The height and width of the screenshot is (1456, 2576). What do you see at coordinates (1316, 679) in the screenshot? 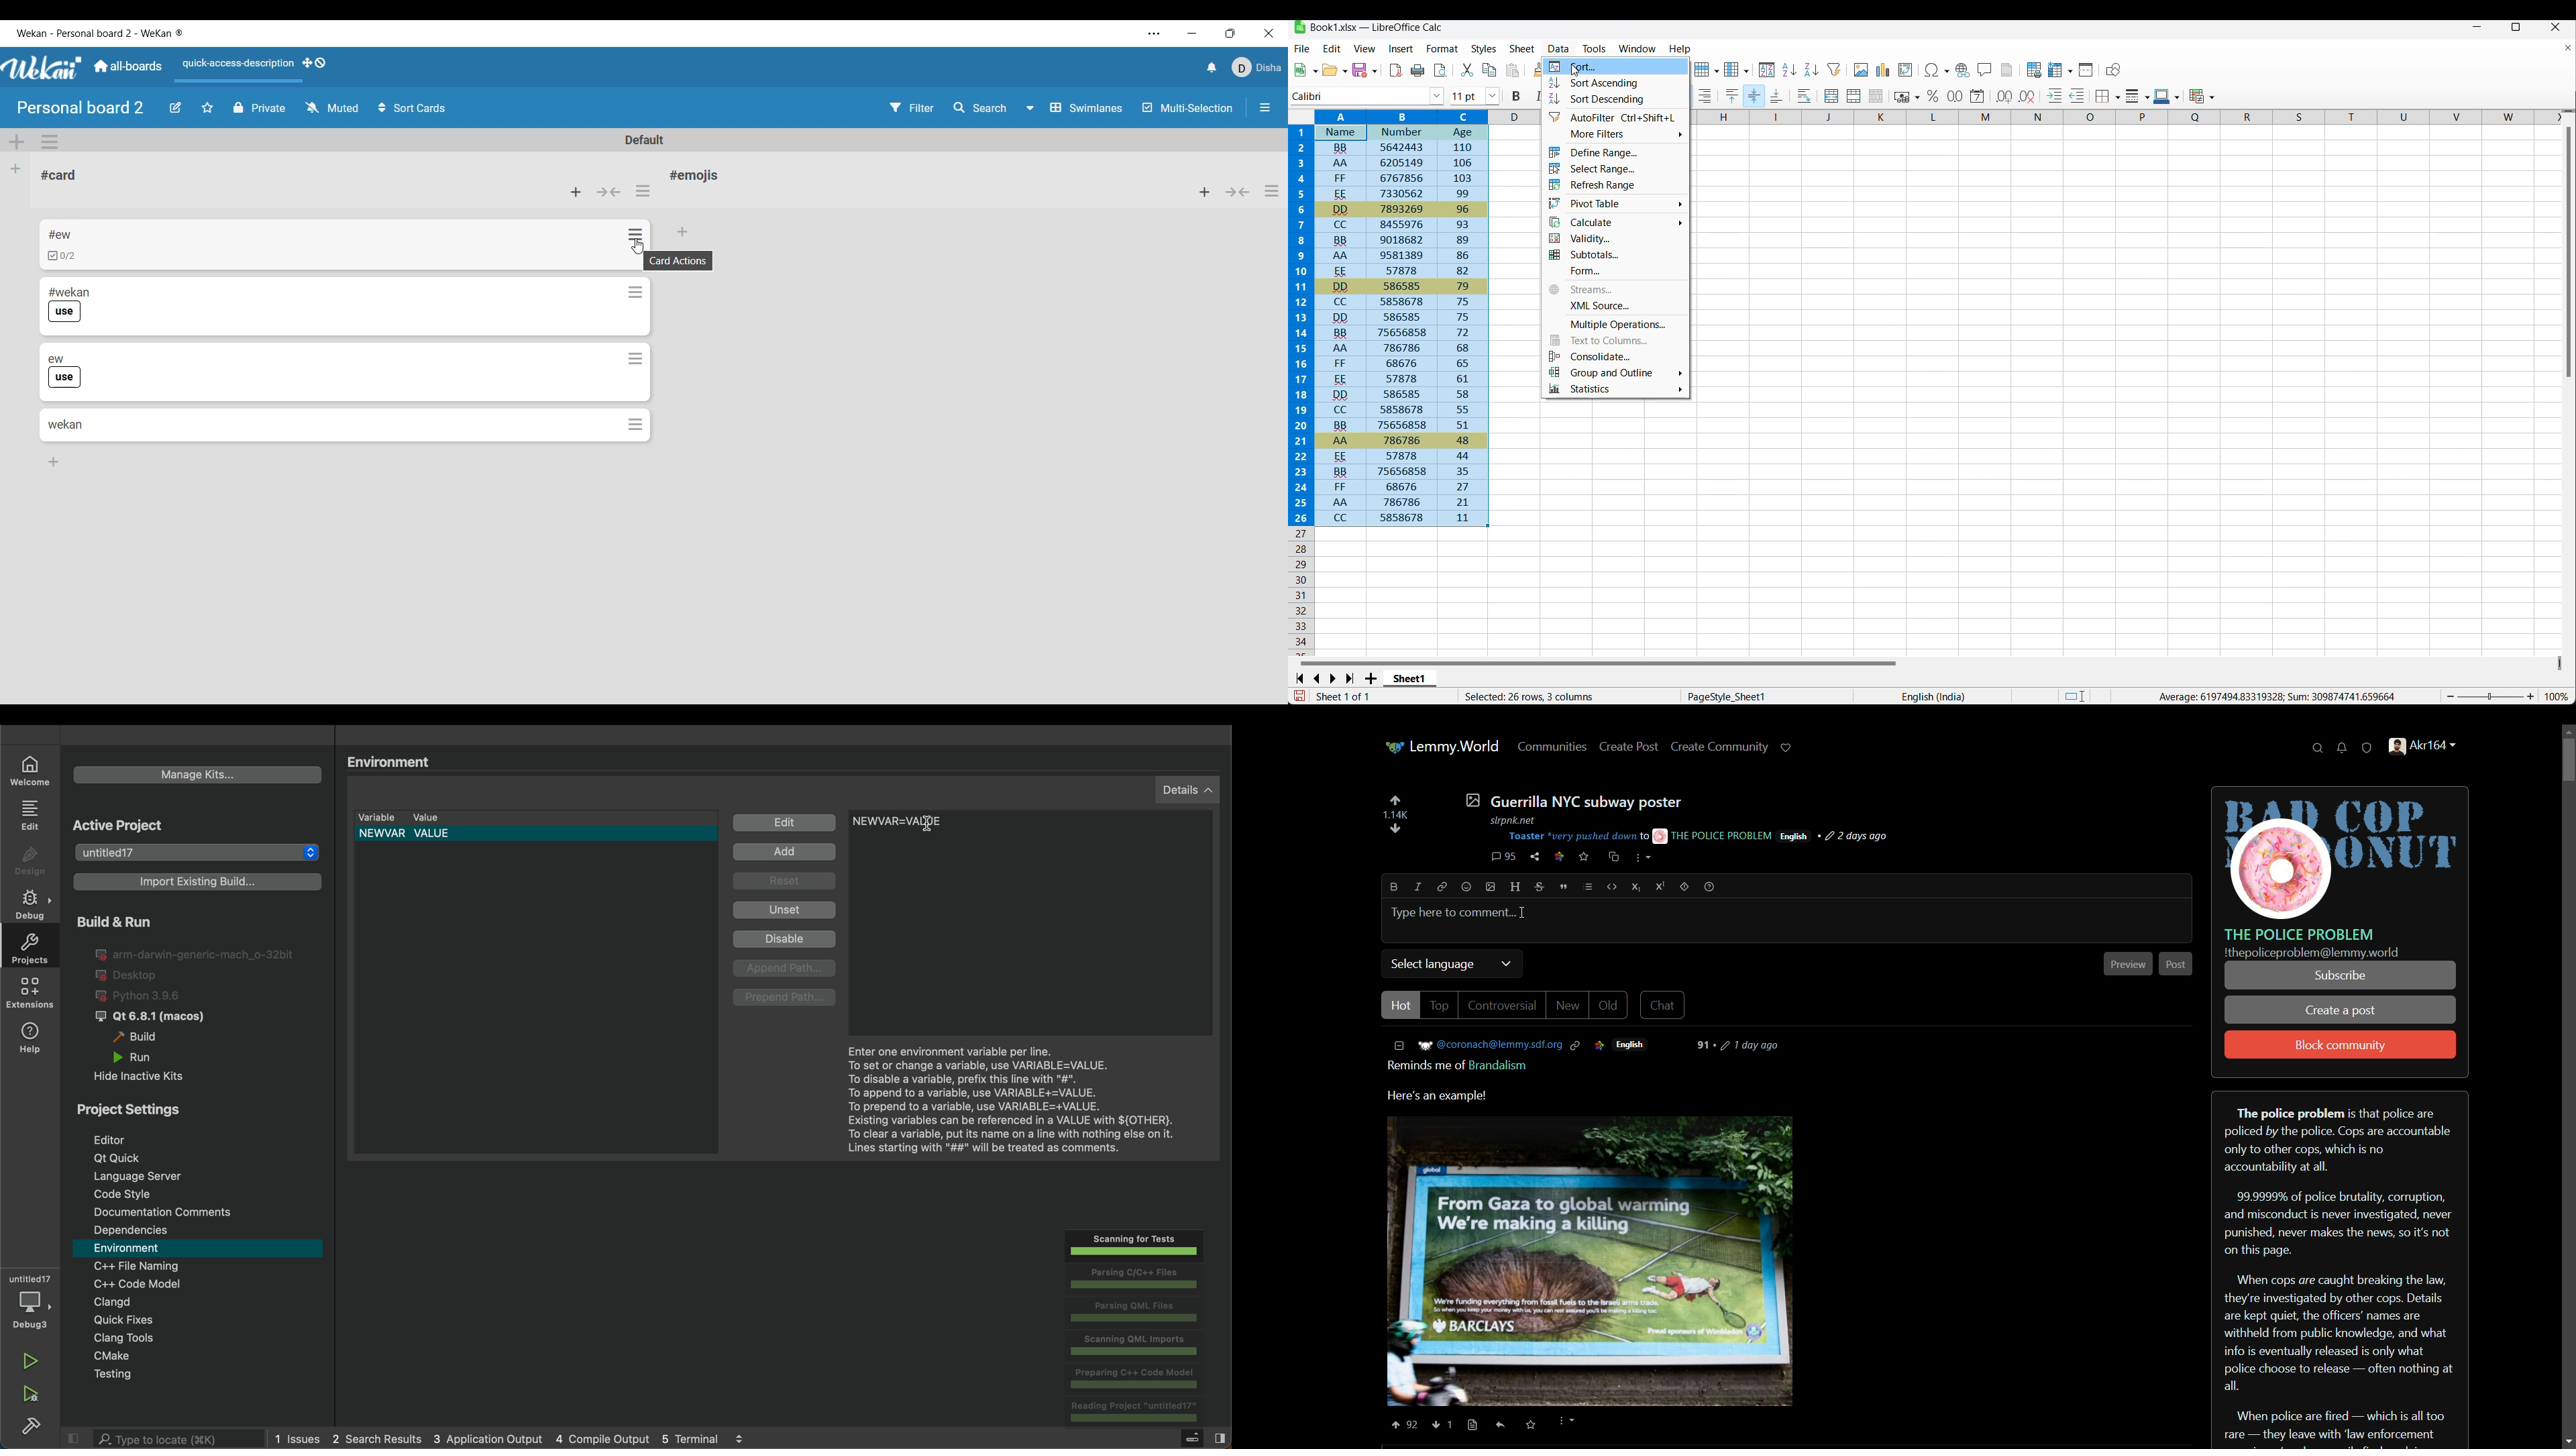
I see `Go to previous sheet` at bounding box center [1316, 679].